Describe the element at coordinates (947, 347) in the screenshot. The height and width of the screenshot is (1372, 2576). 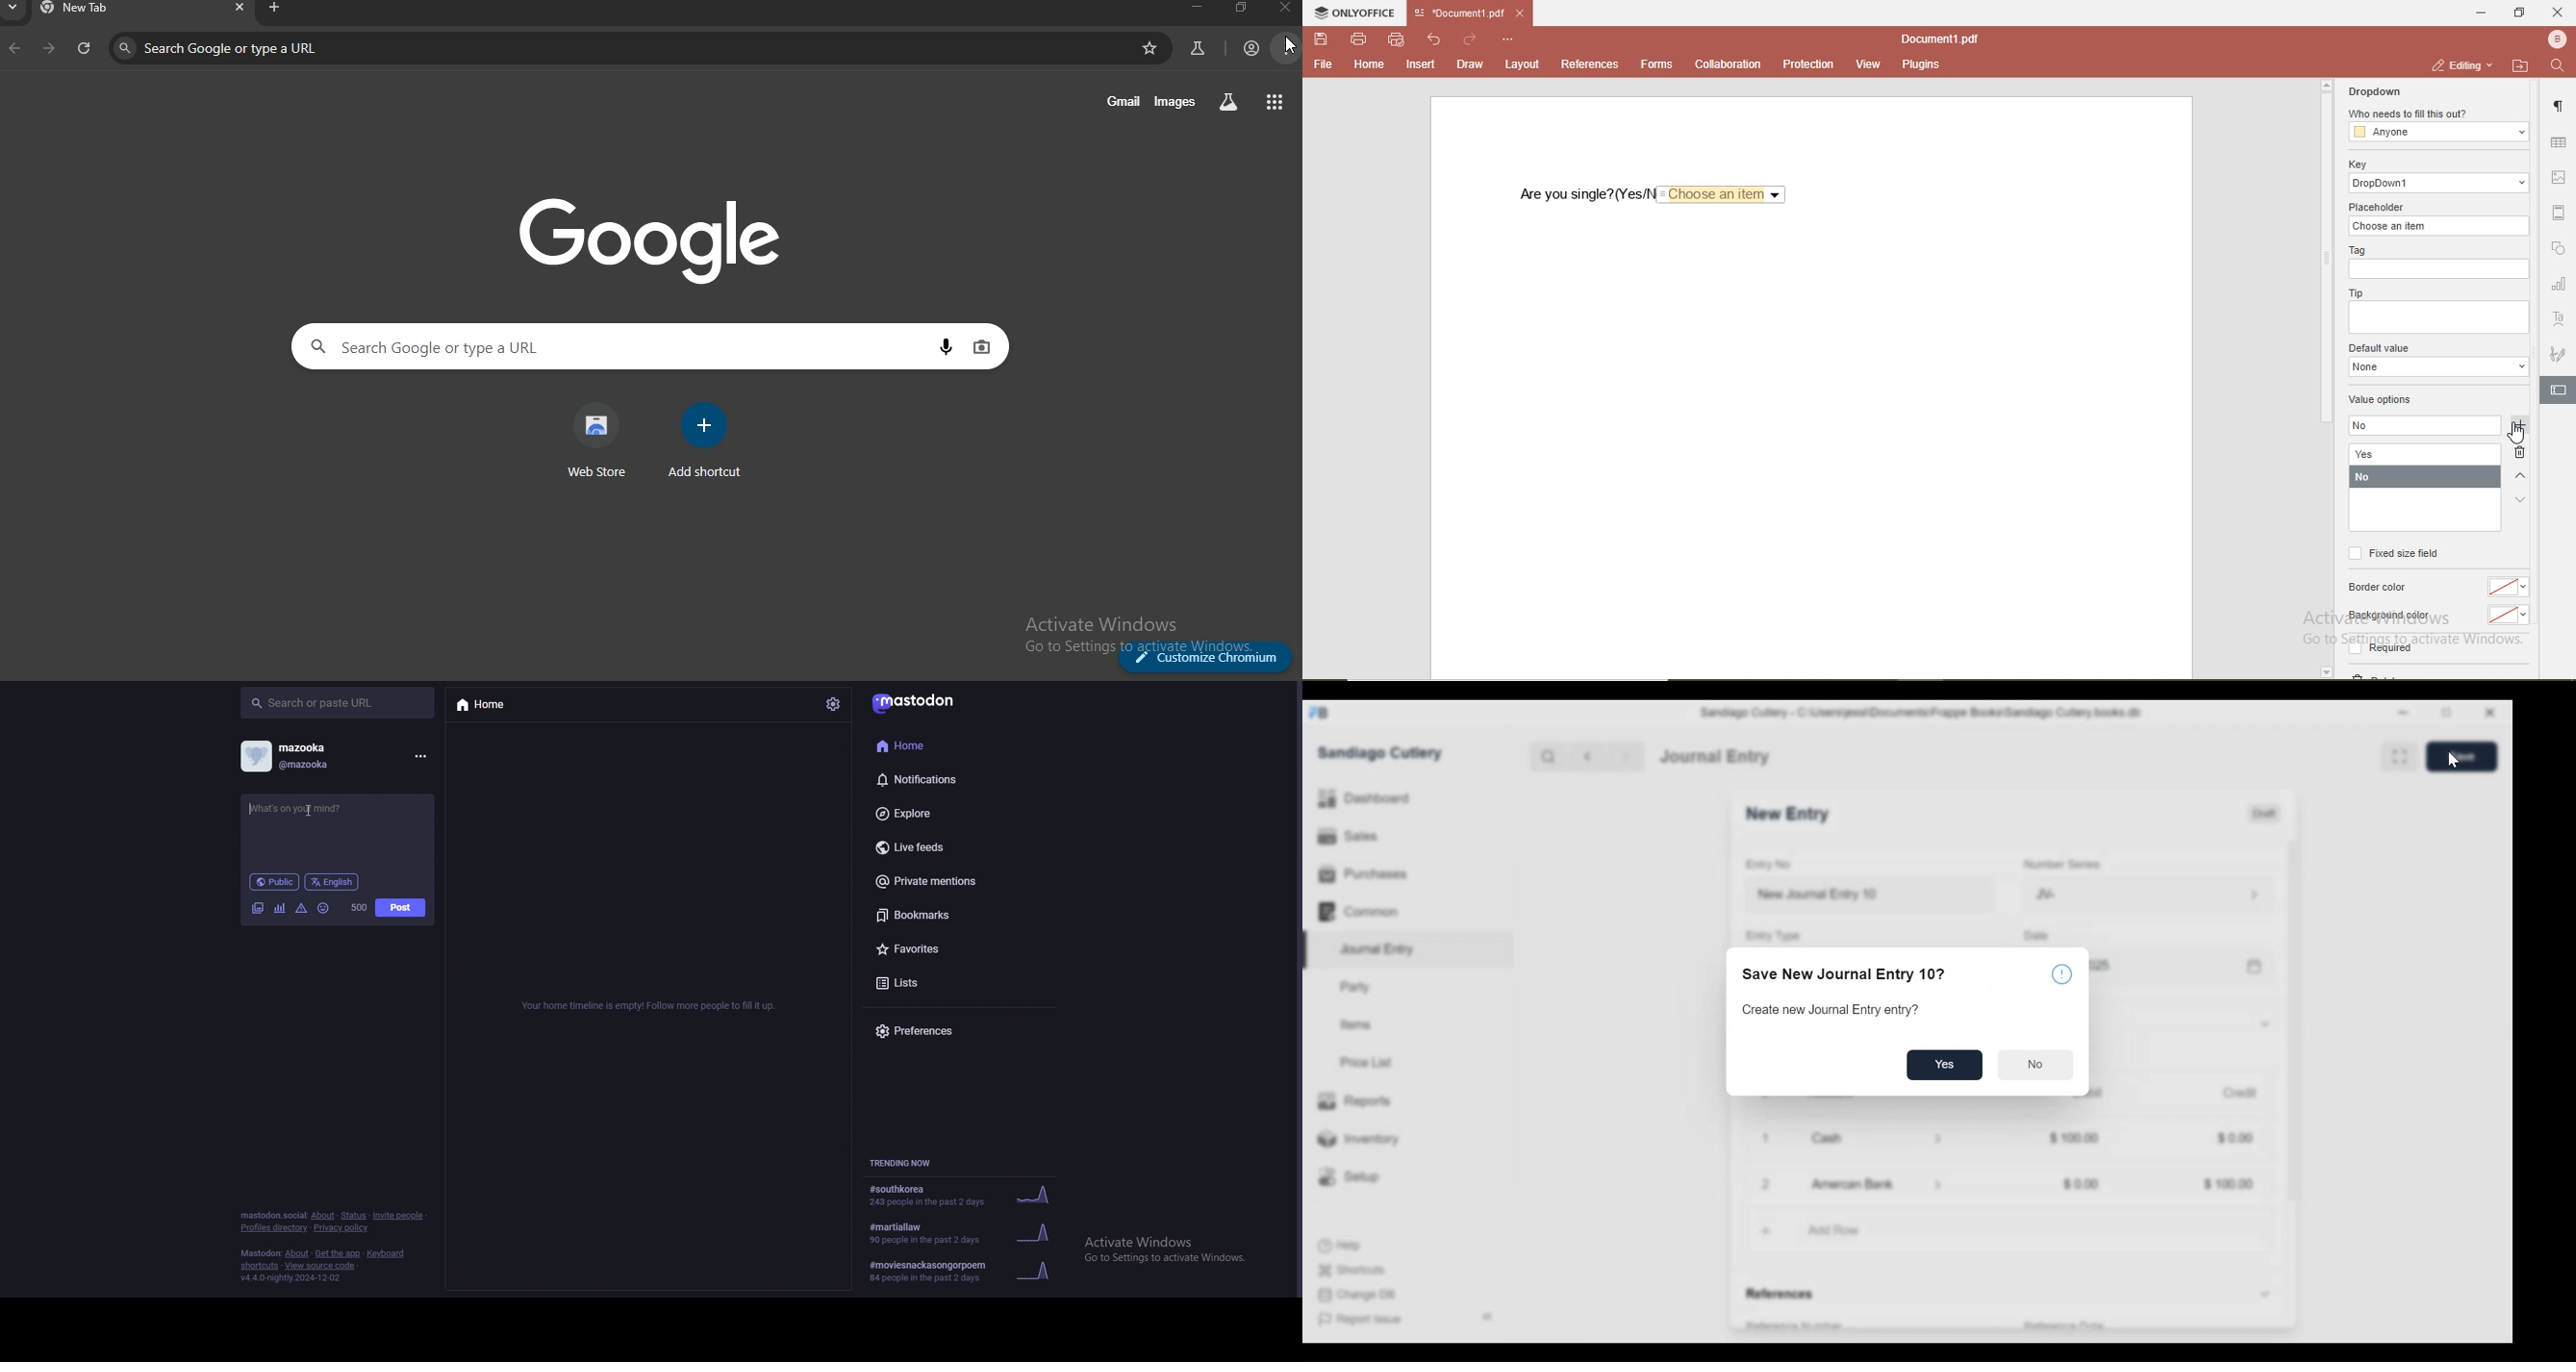
I see `voice search` at that location.